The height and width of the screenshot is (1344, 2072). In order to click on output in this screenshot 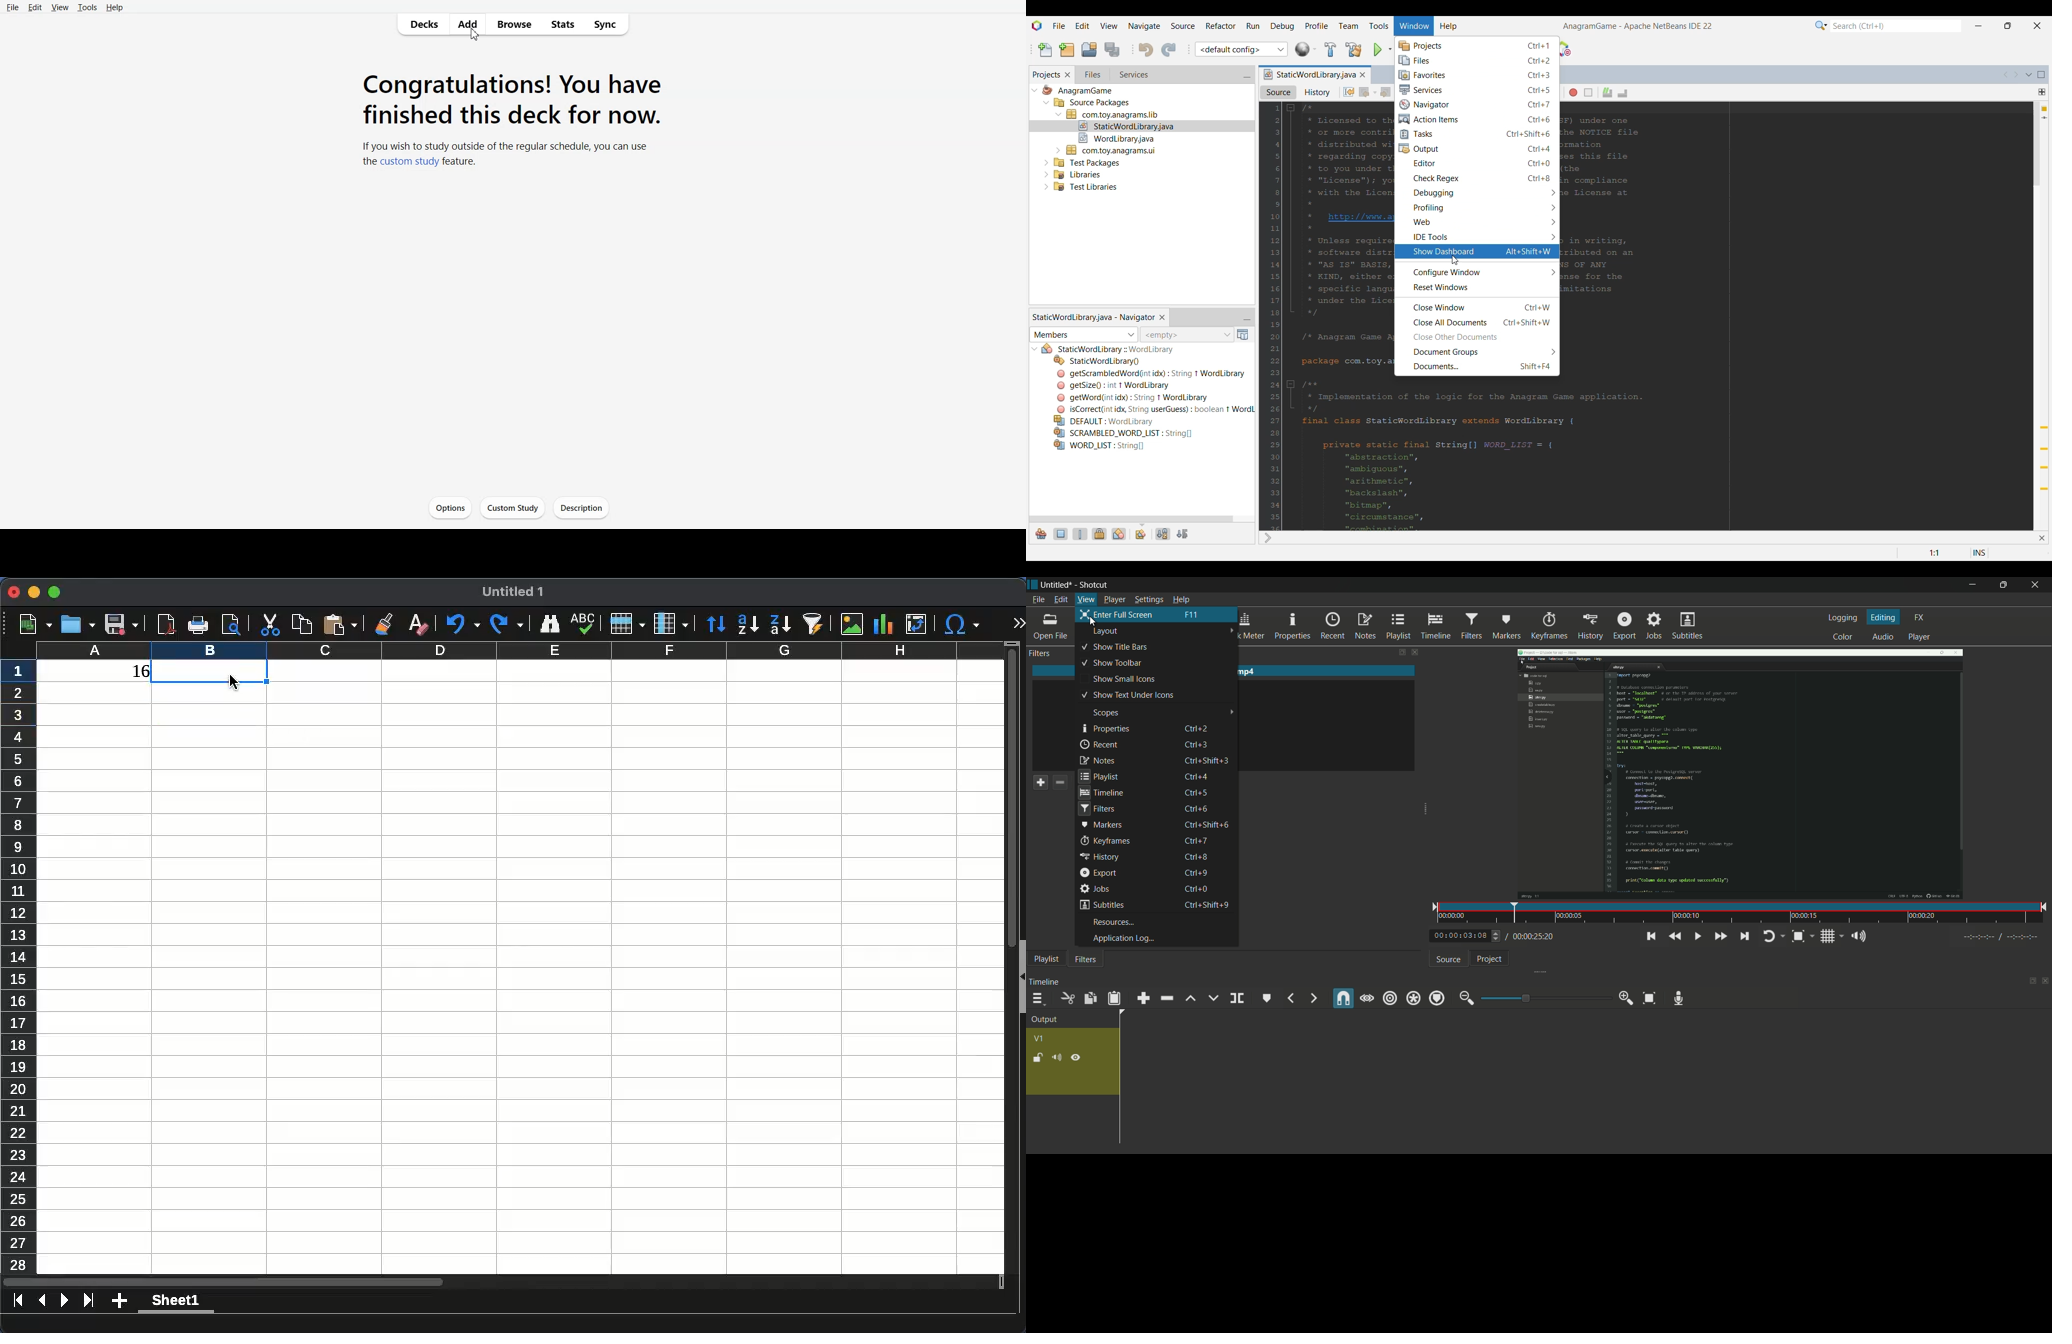, I will do `click(1044, 1019)`.